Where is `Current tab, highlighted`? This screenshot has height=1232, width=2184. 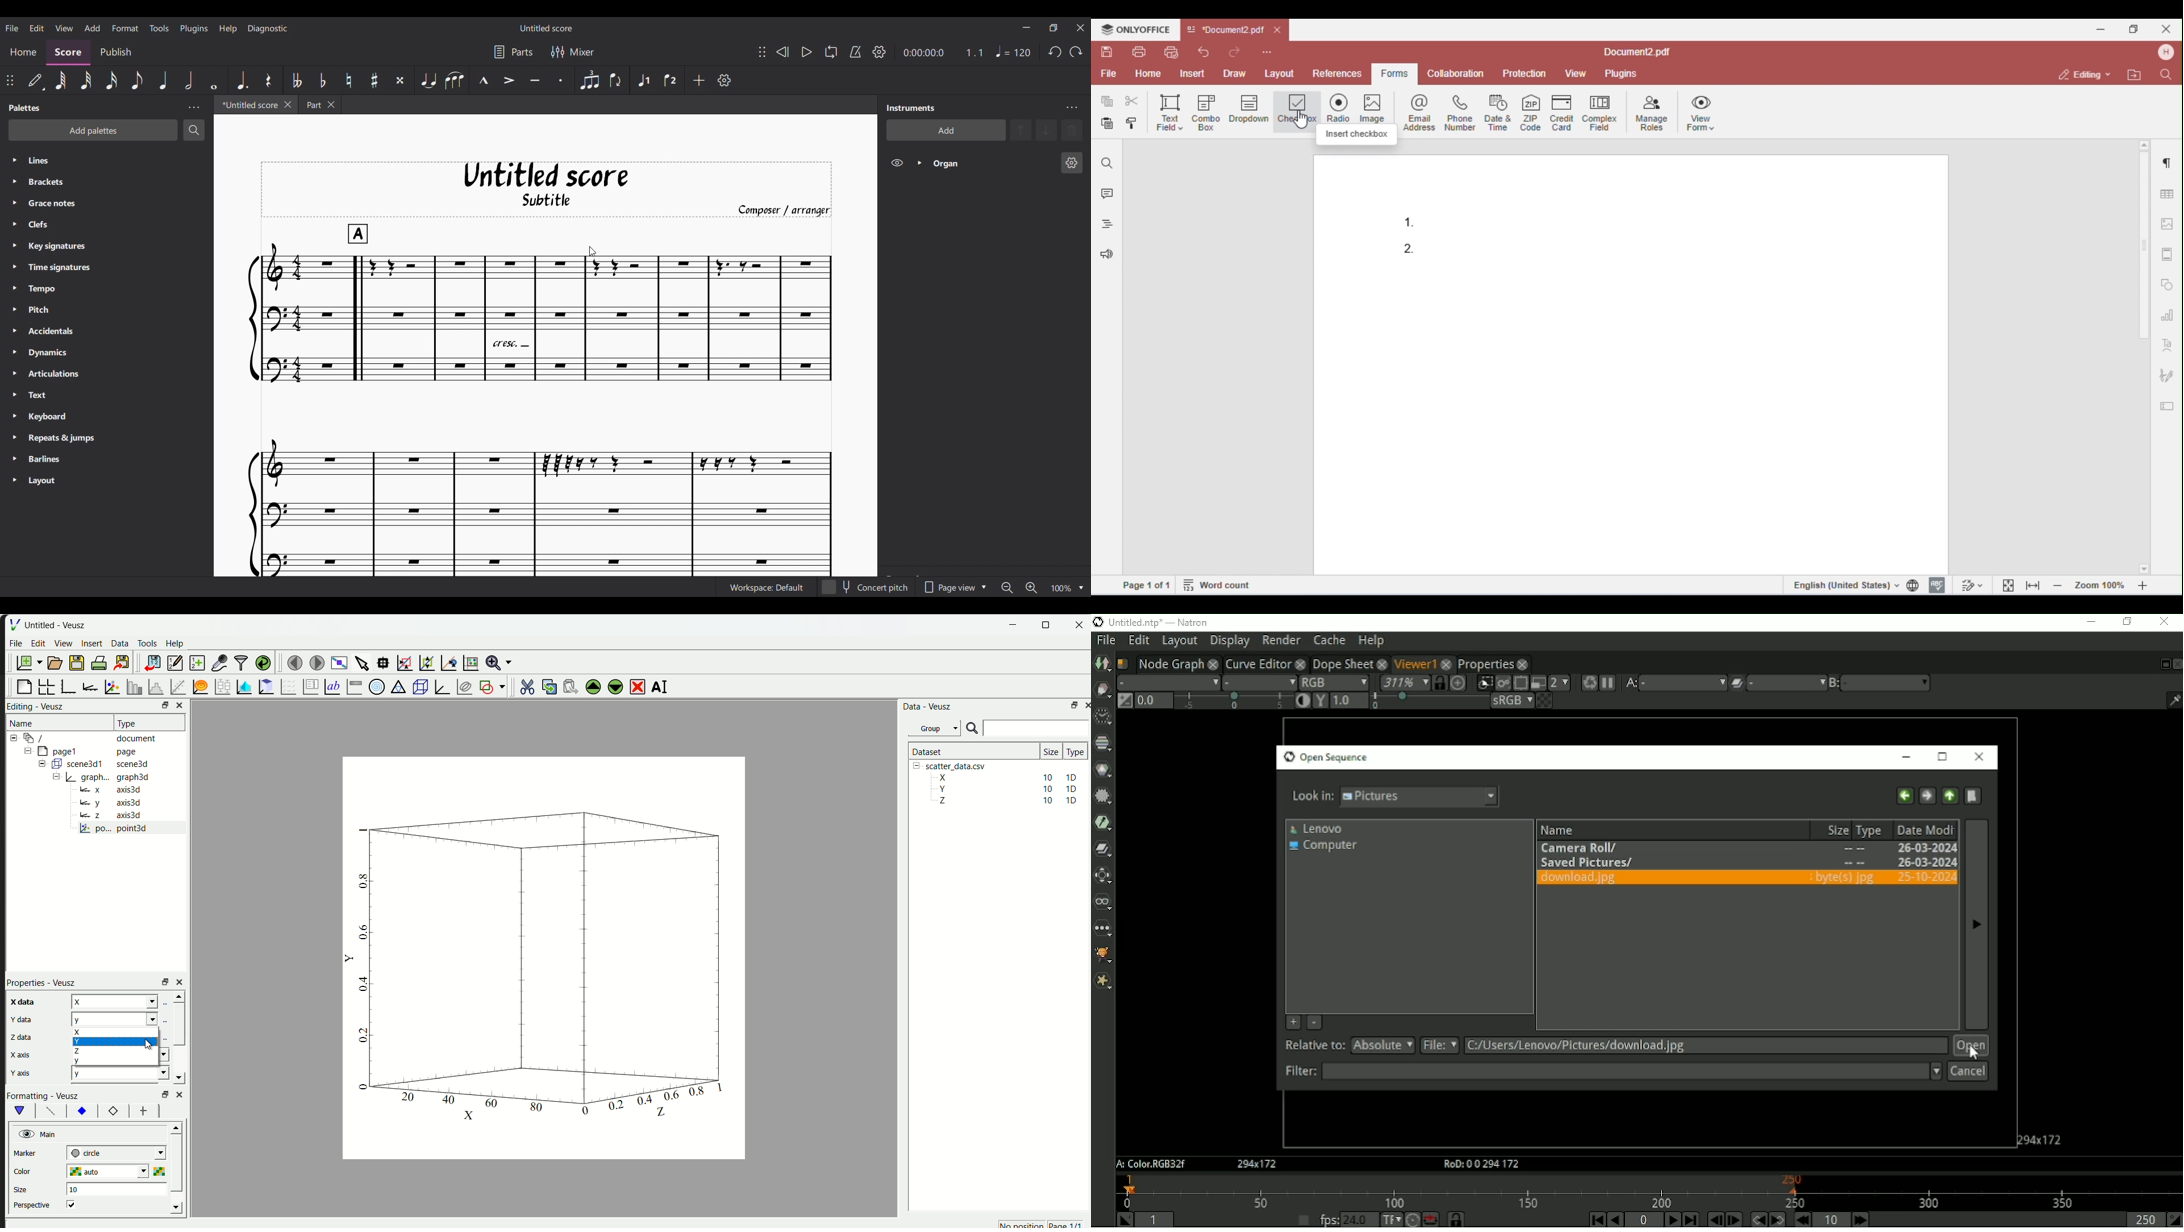 Current tab, highlighted is located at coordinates (249, 105).